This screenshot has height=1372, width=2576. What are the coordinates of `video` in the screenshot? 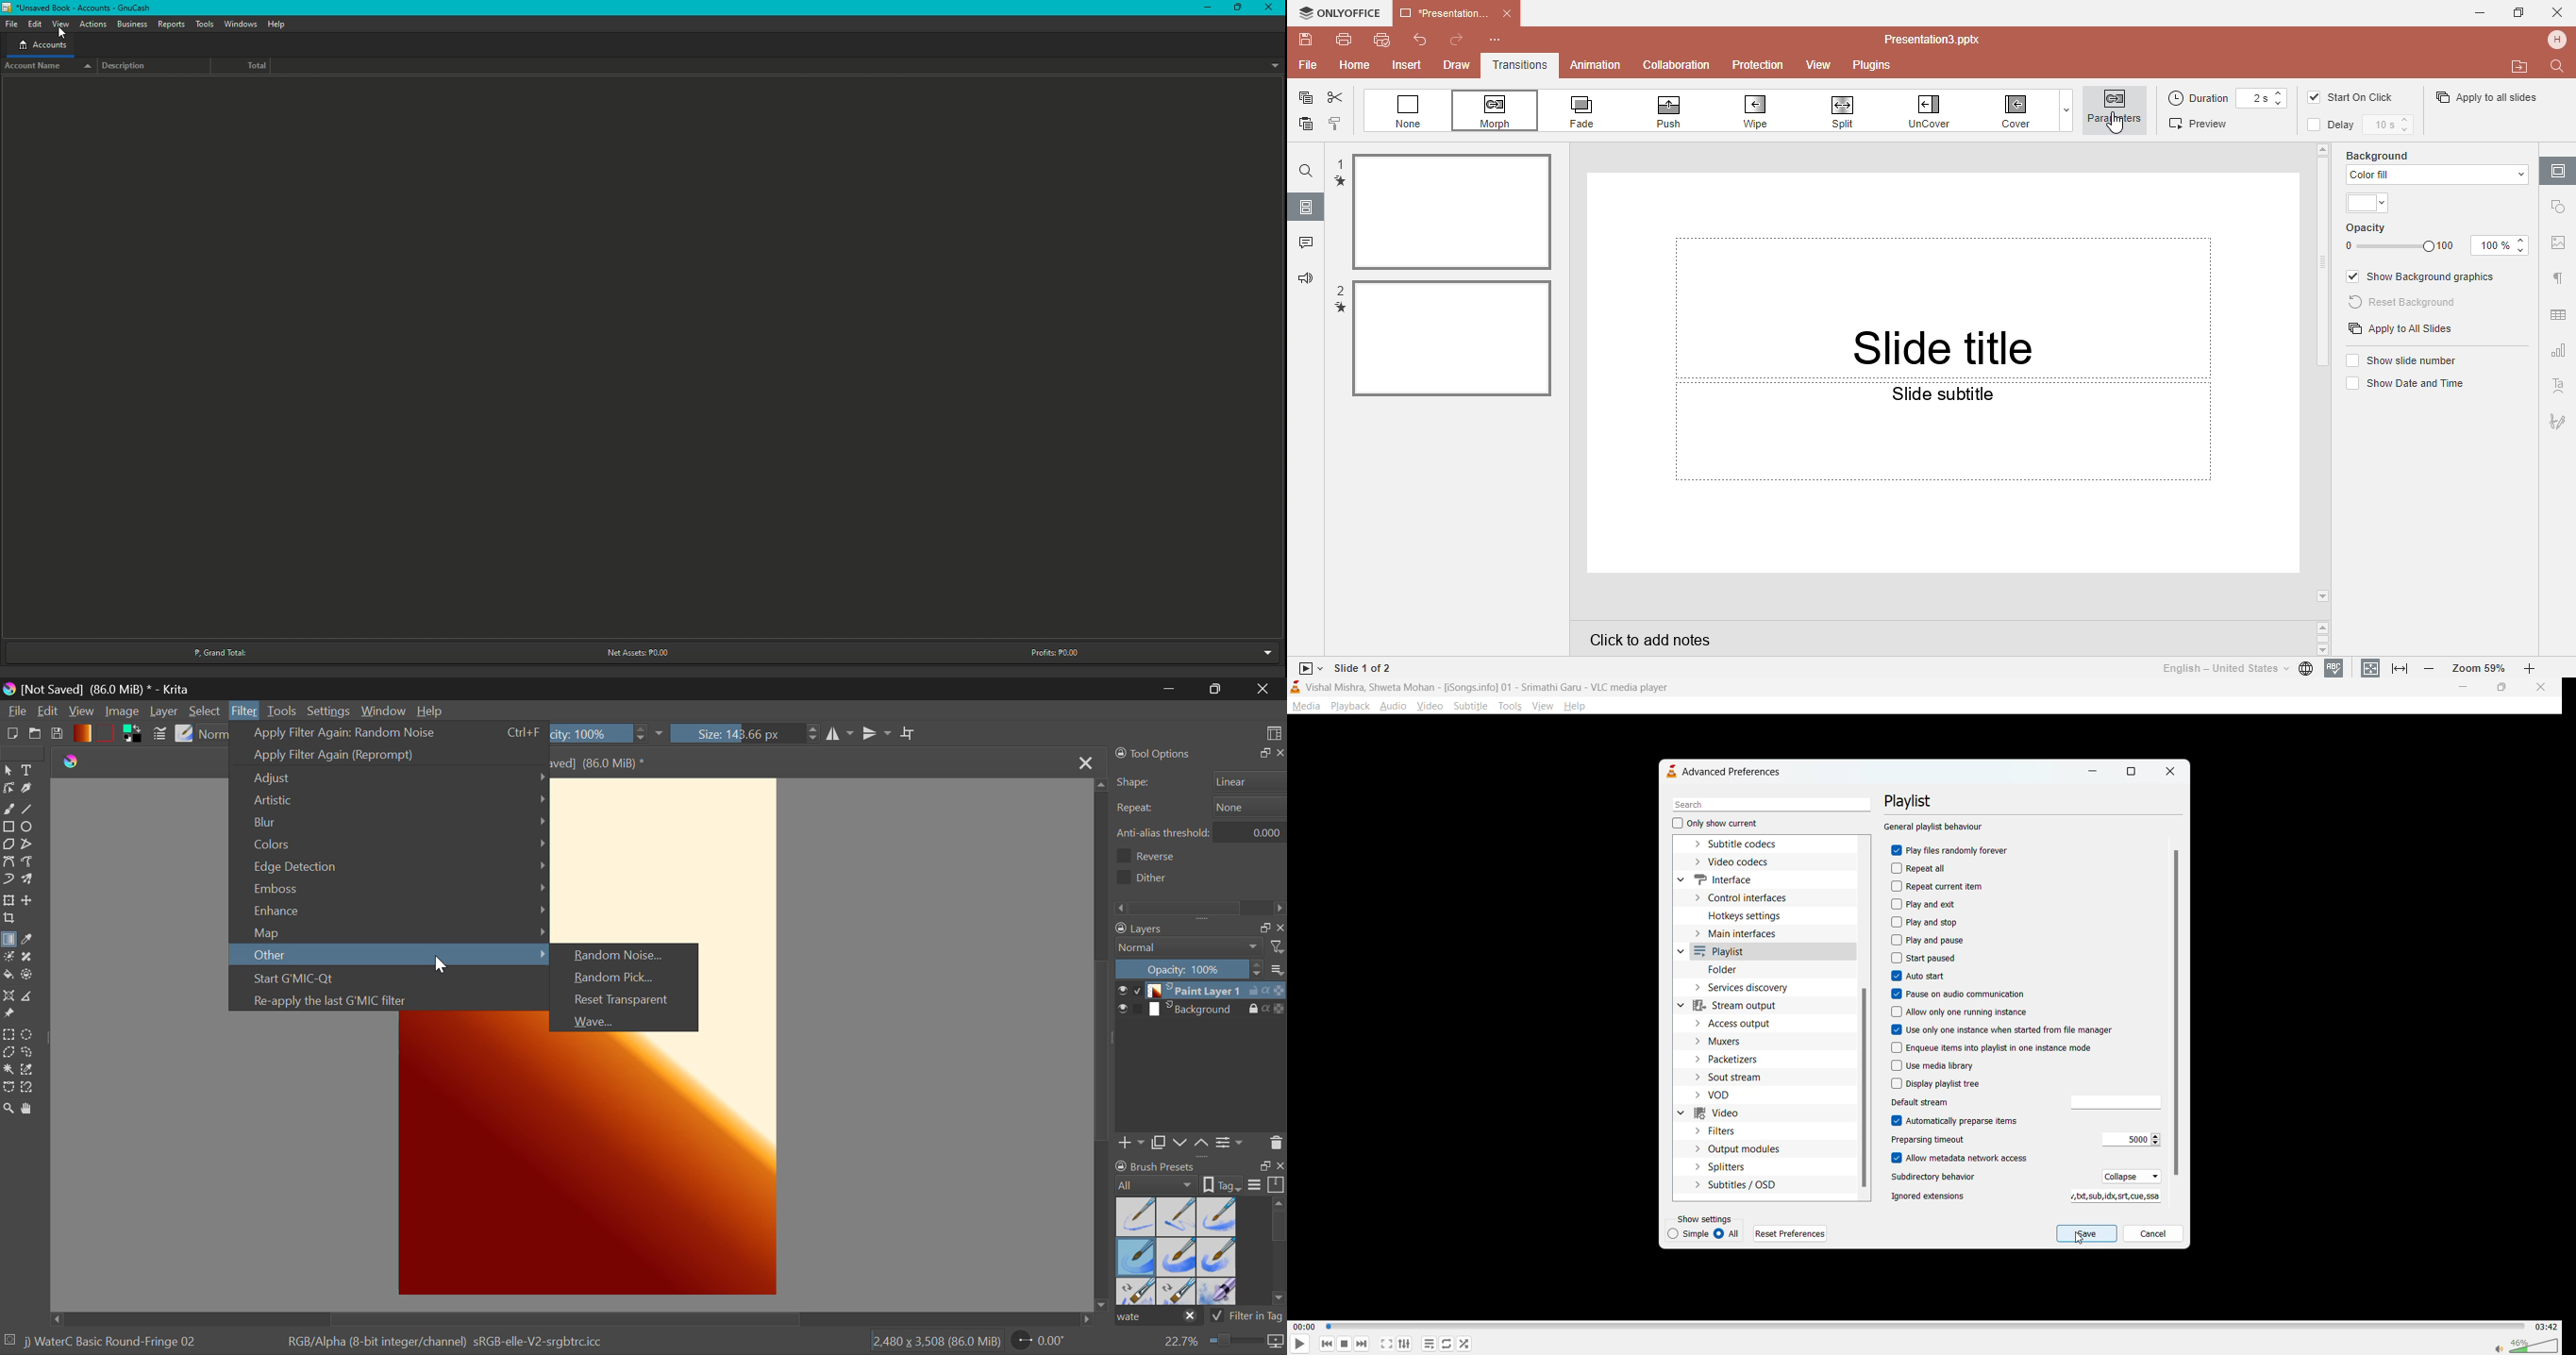 It's located at (1431, 705).